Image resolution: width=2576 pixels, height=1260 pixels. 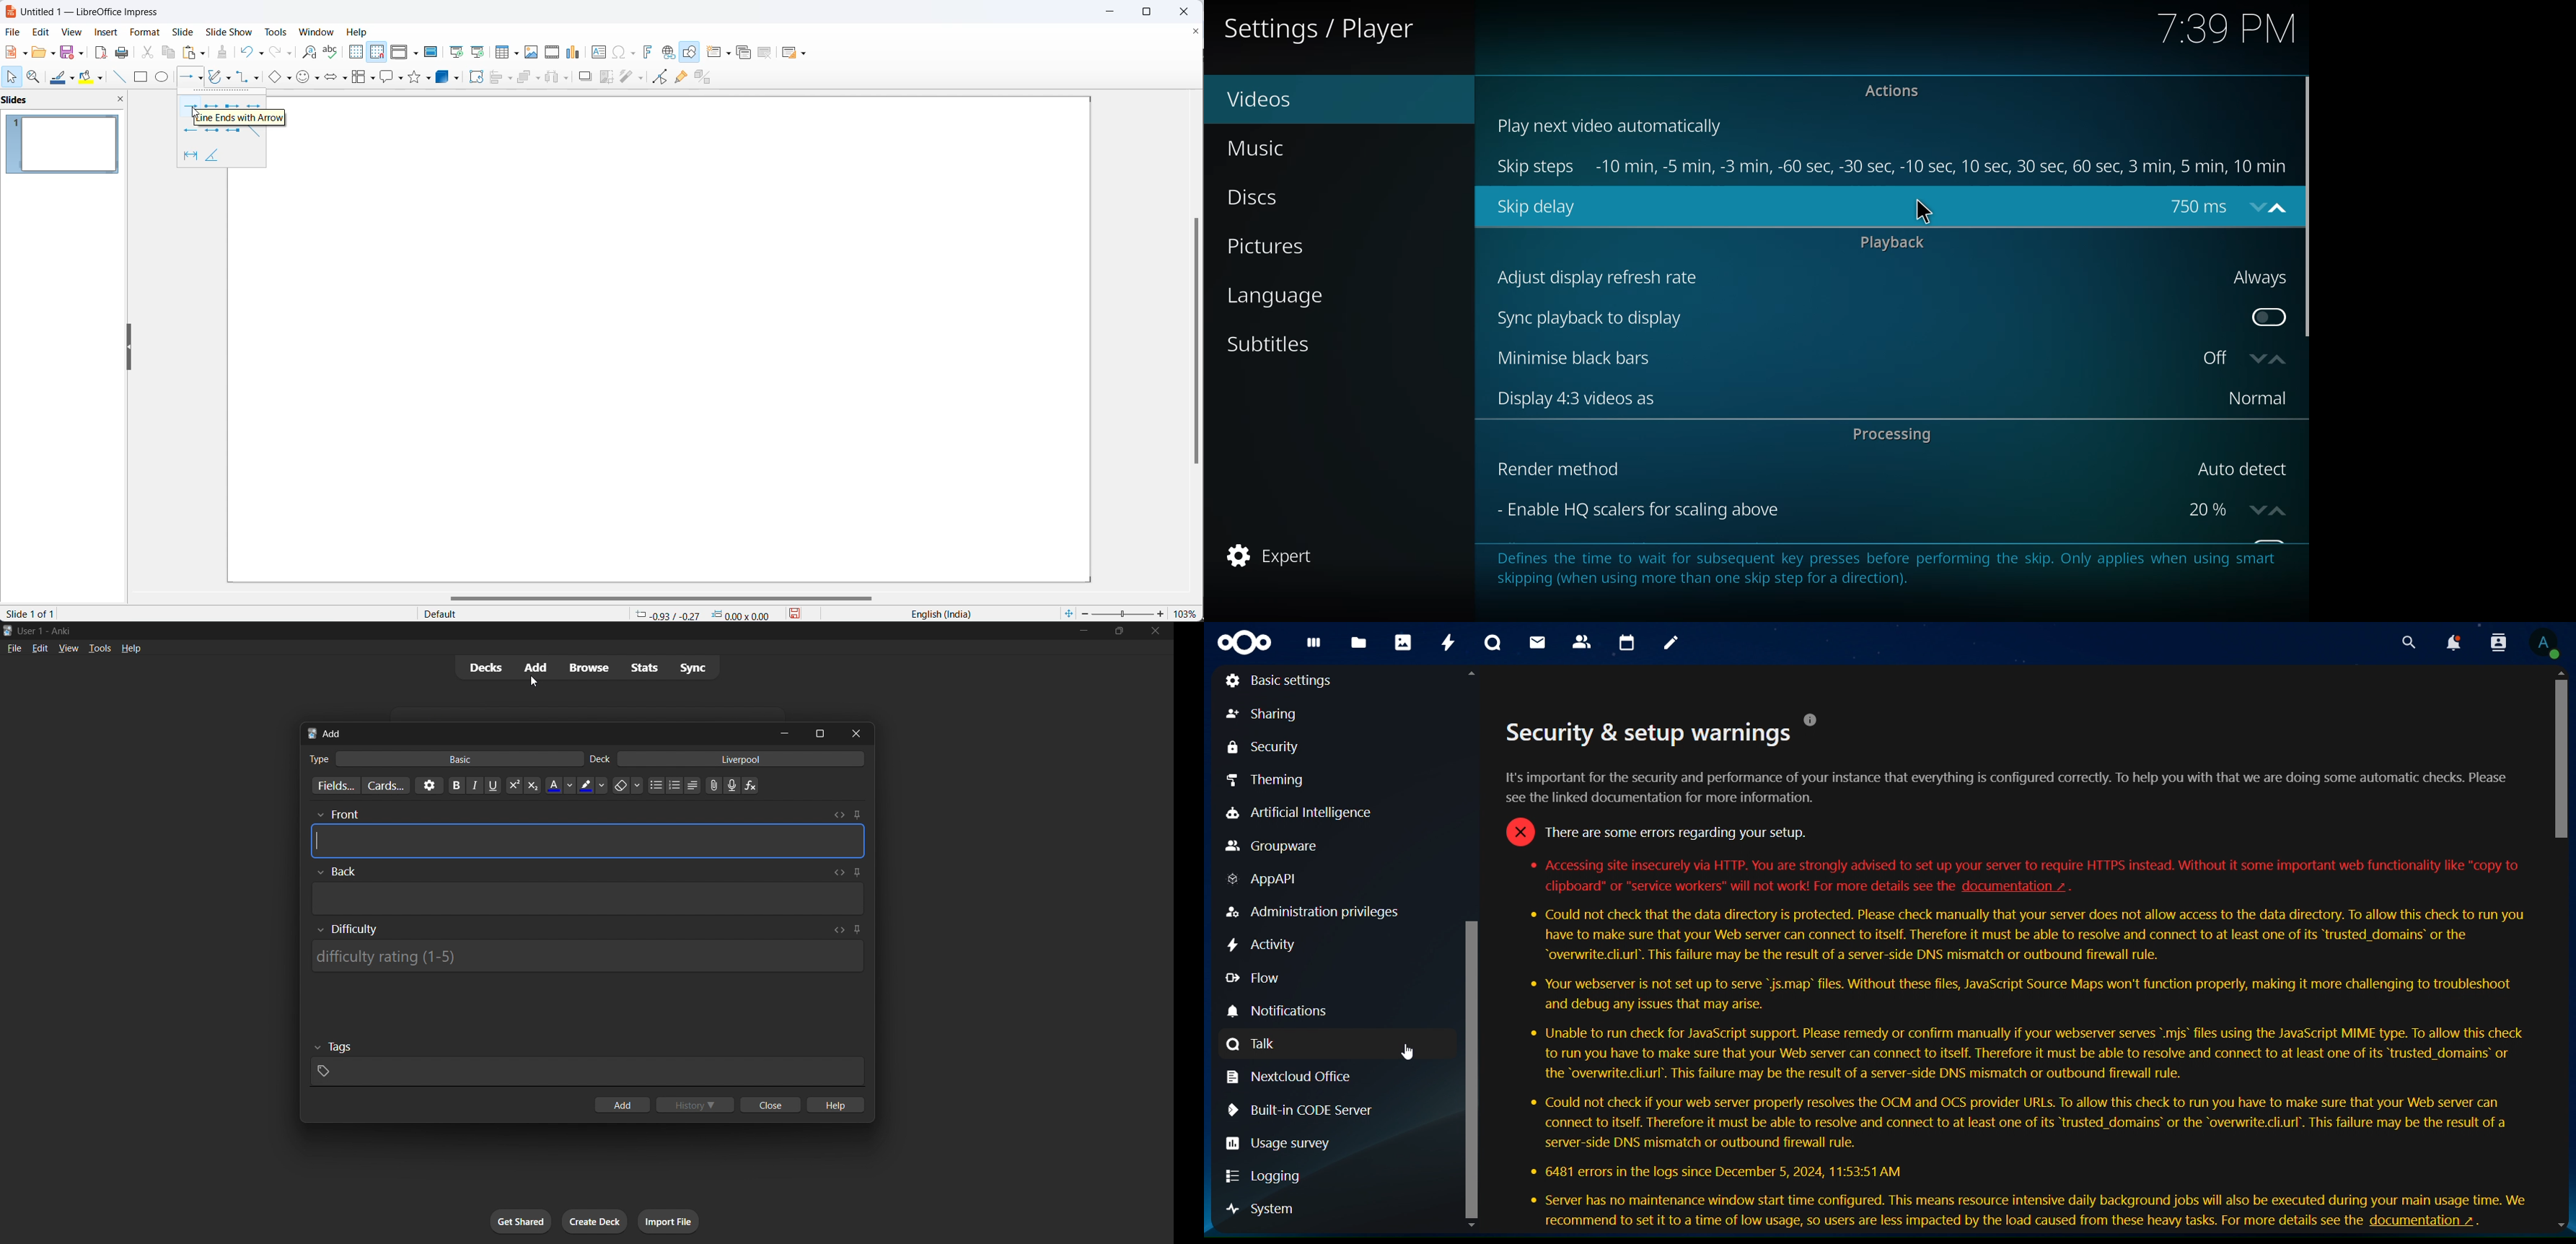 I want to click on Flow, so click(x=1269, y=980).